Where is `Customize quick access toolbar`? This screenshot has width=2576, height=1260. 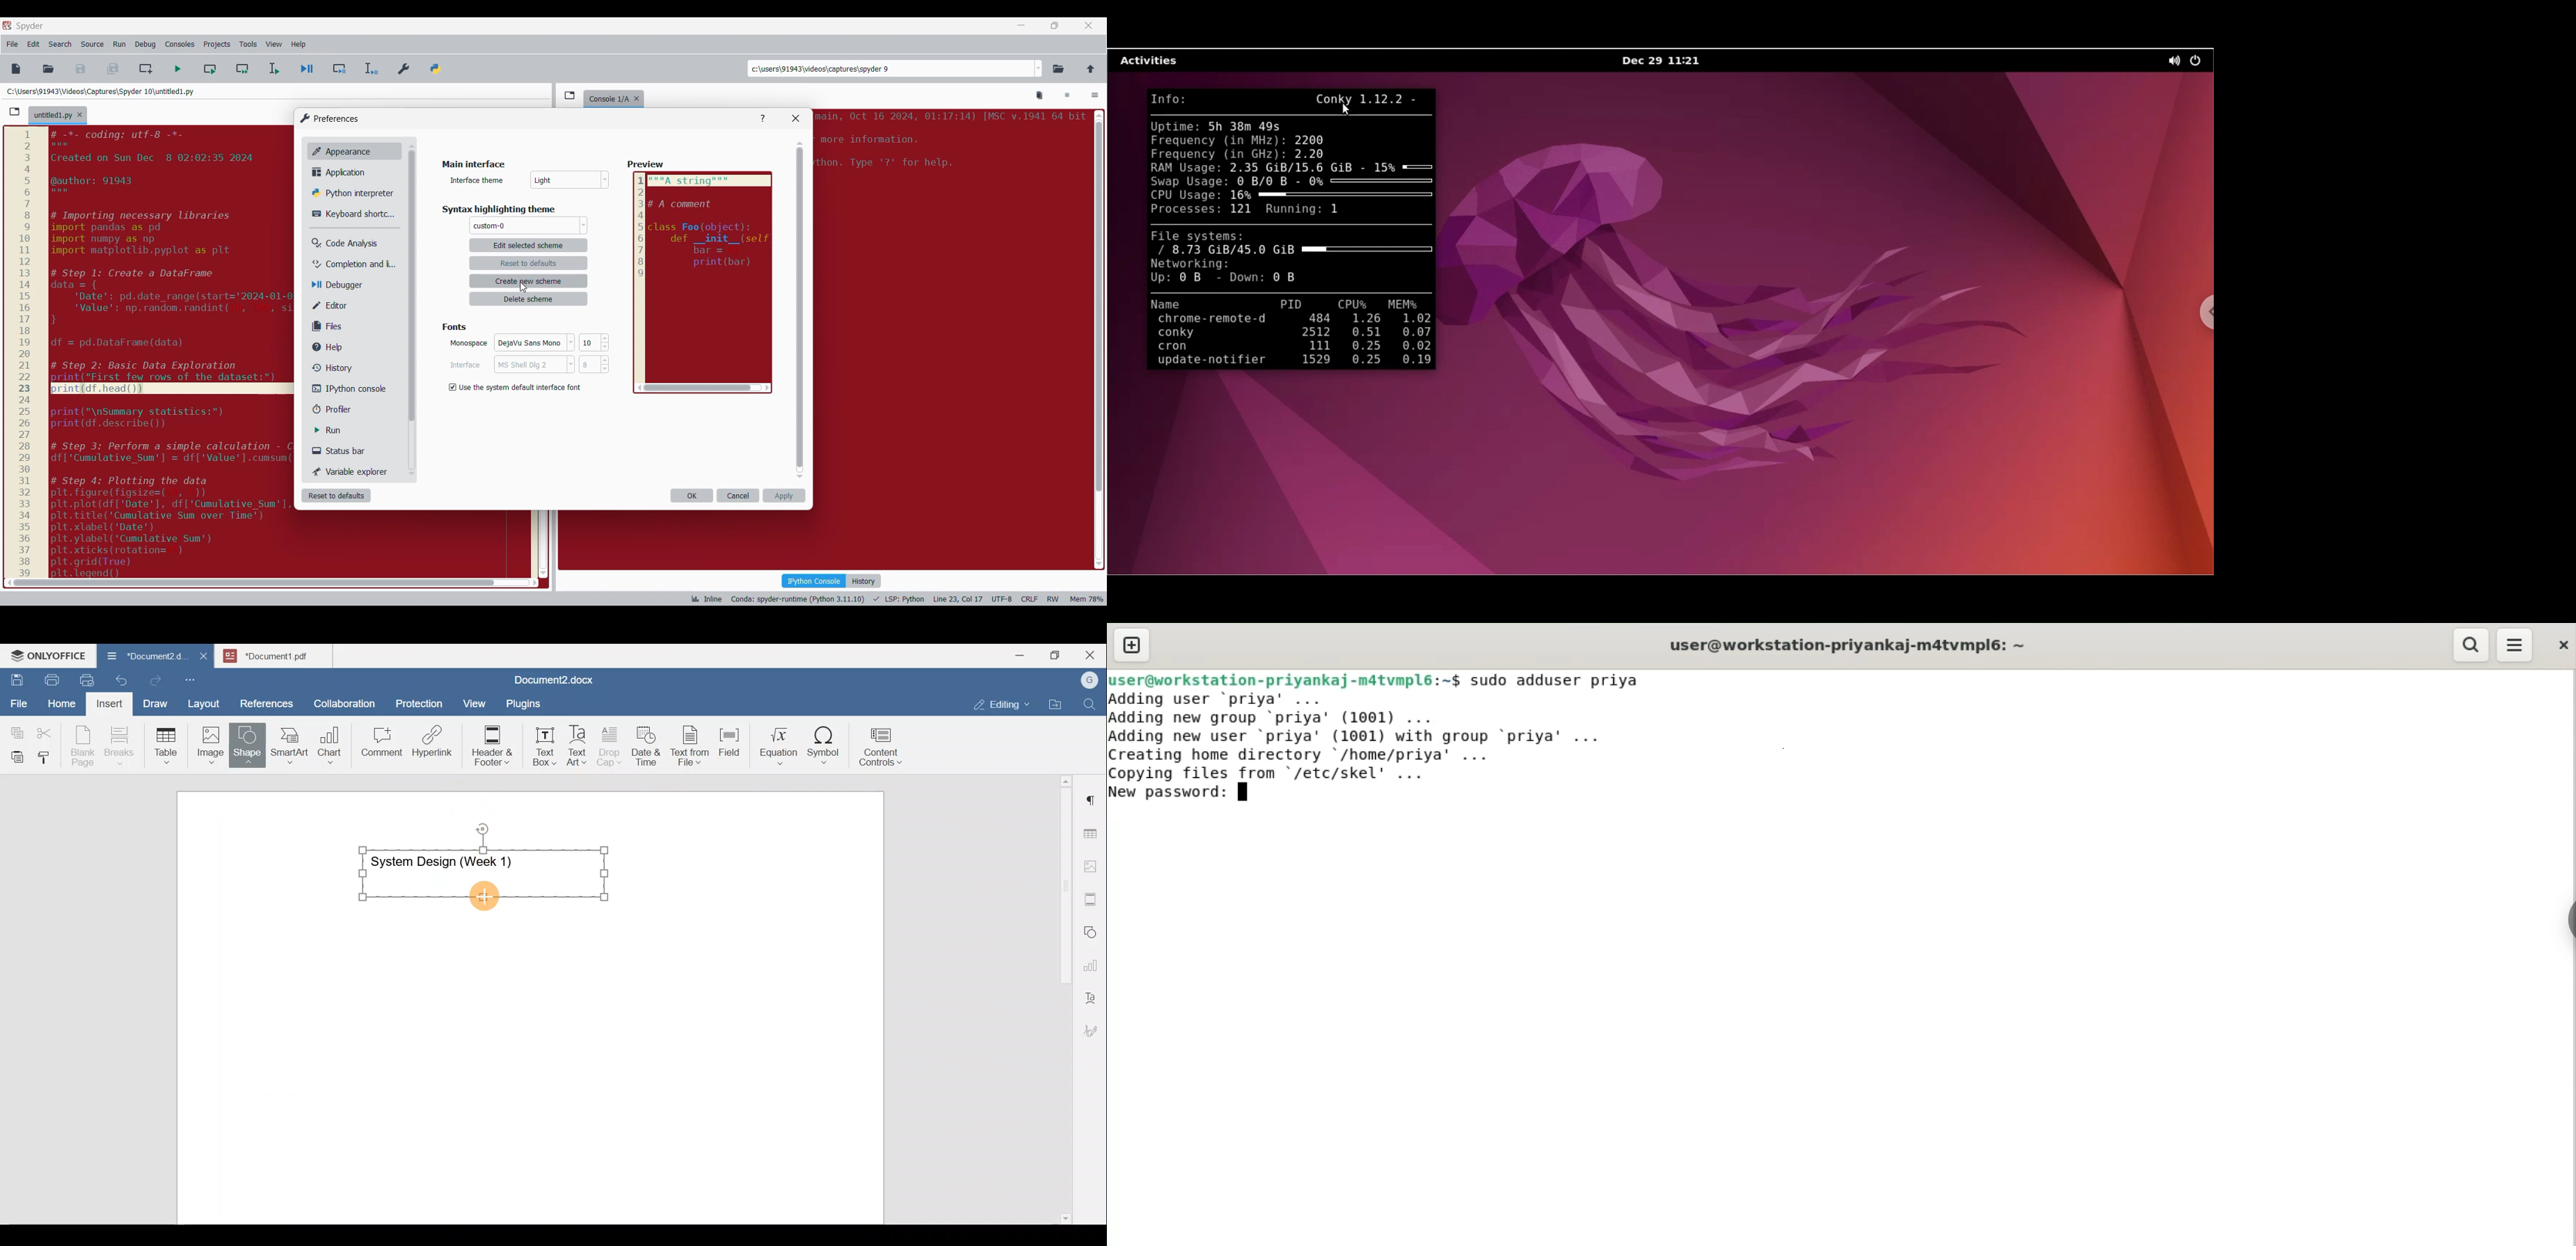 Customize quick access toolbar is located at coordinates (194, 678).